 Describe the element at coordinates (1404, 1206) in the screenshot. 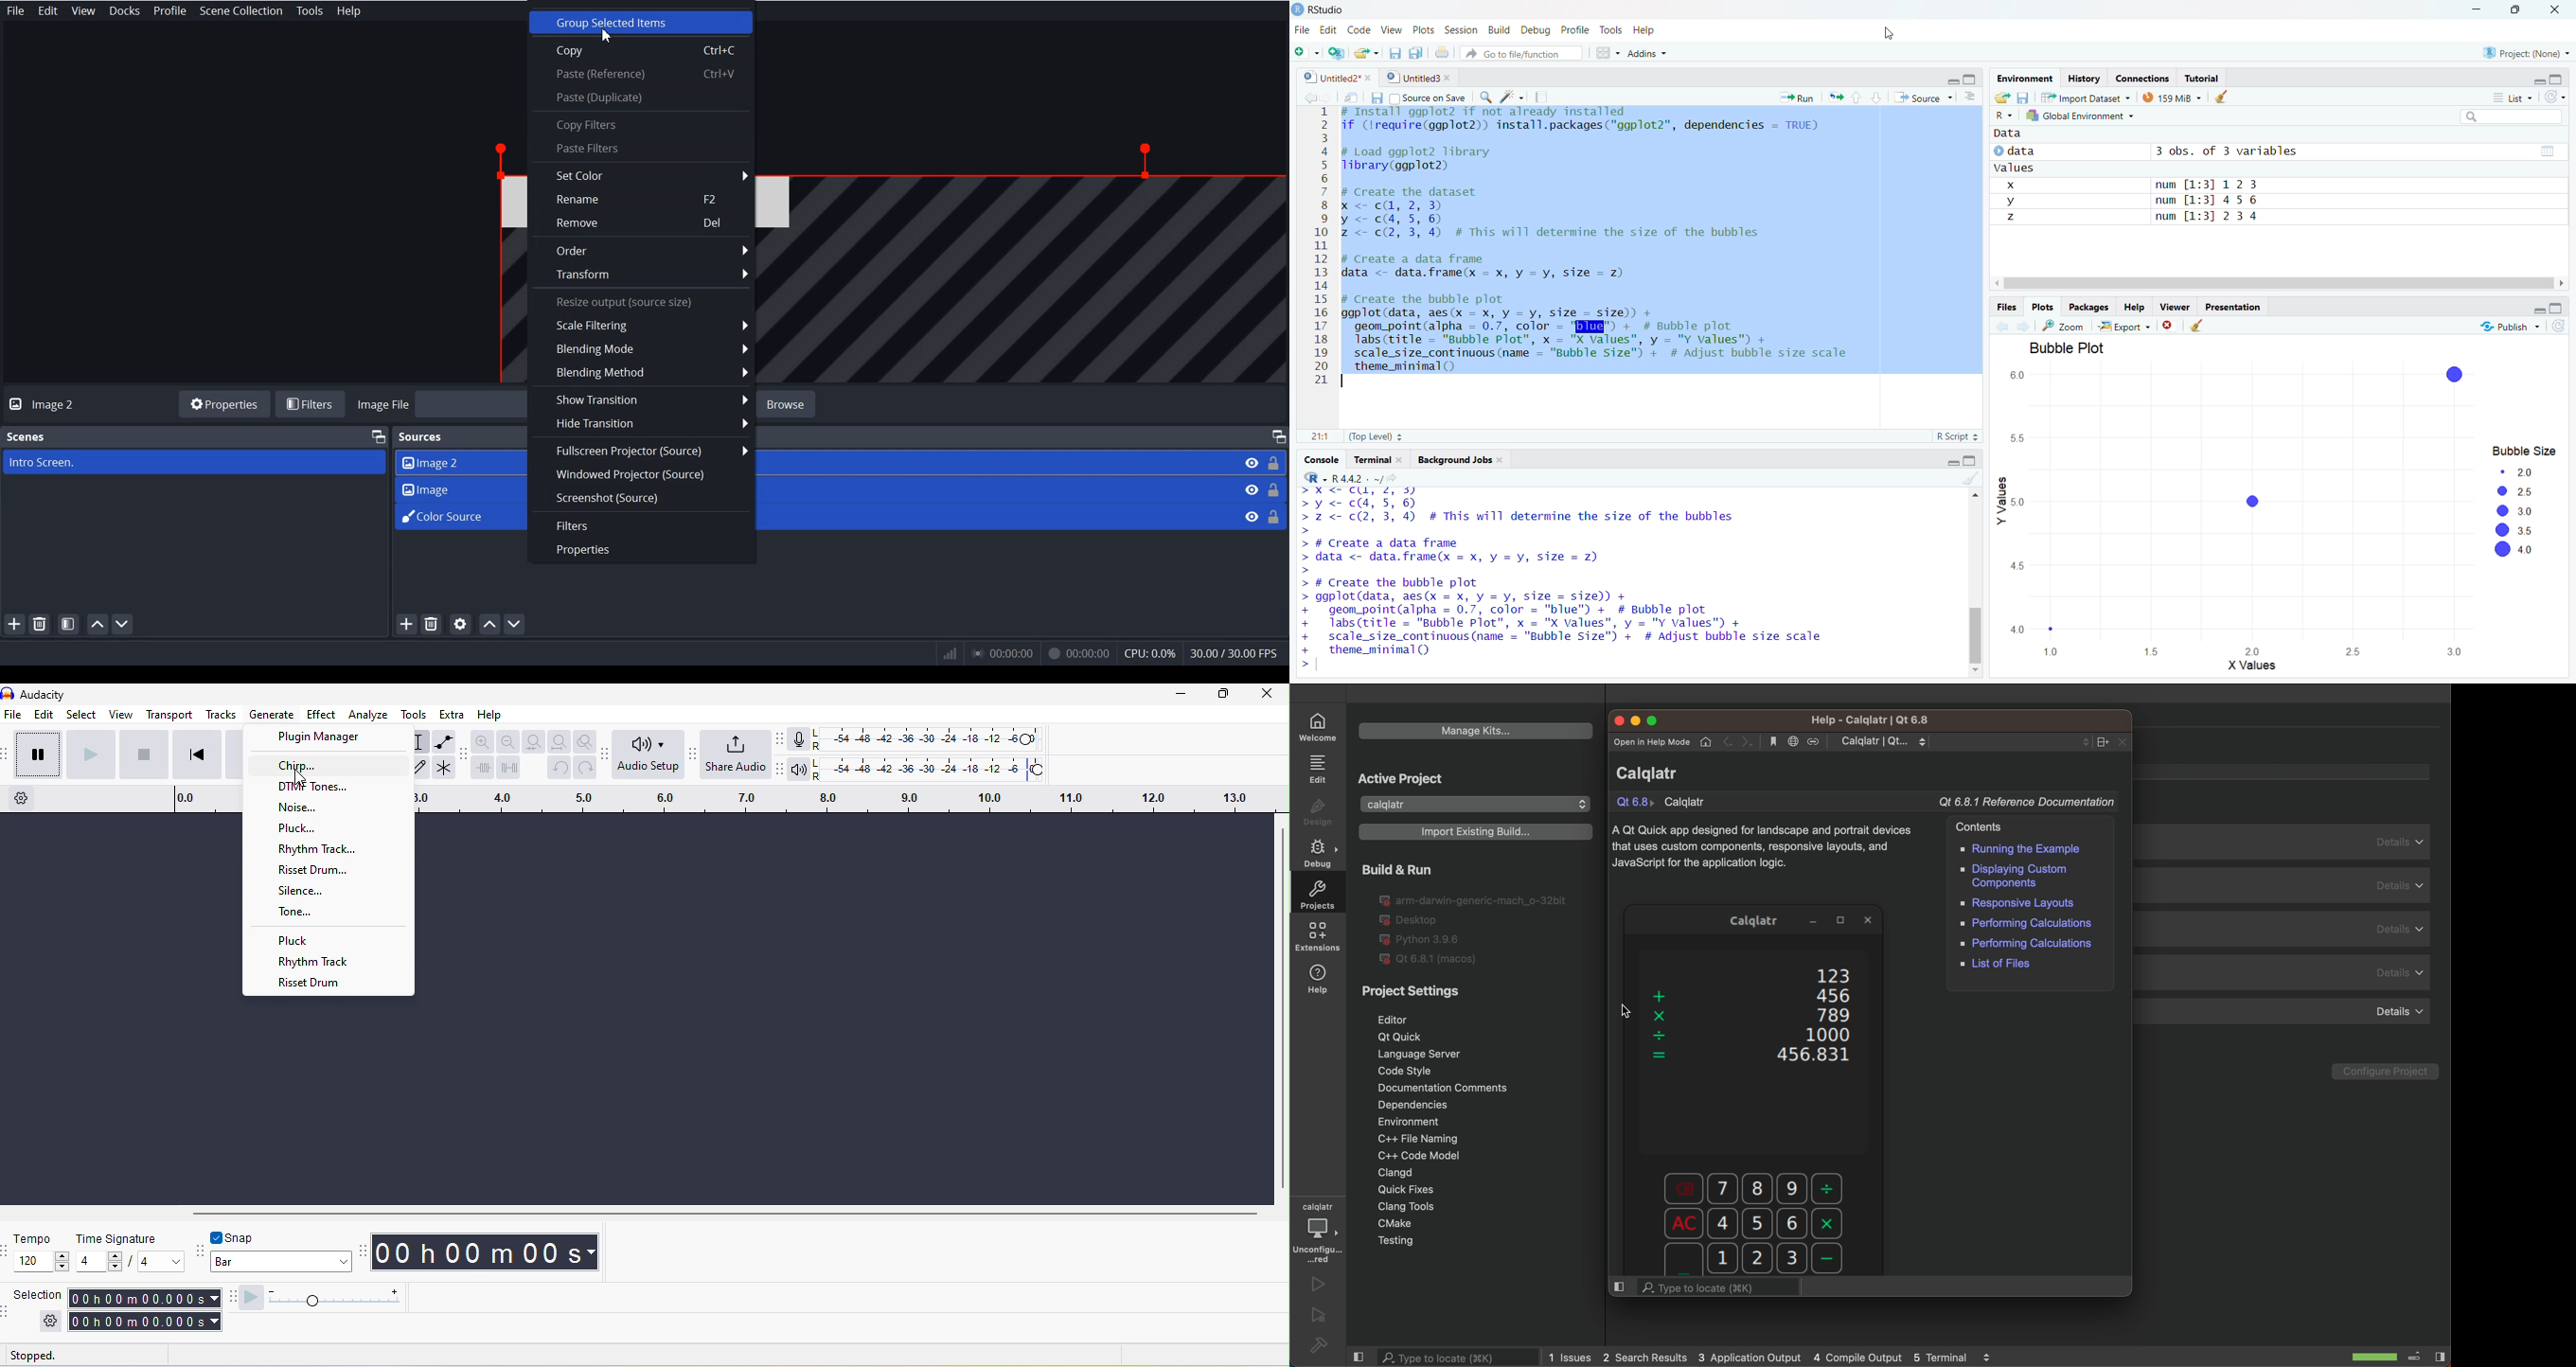

I see `clang tools` at that location.